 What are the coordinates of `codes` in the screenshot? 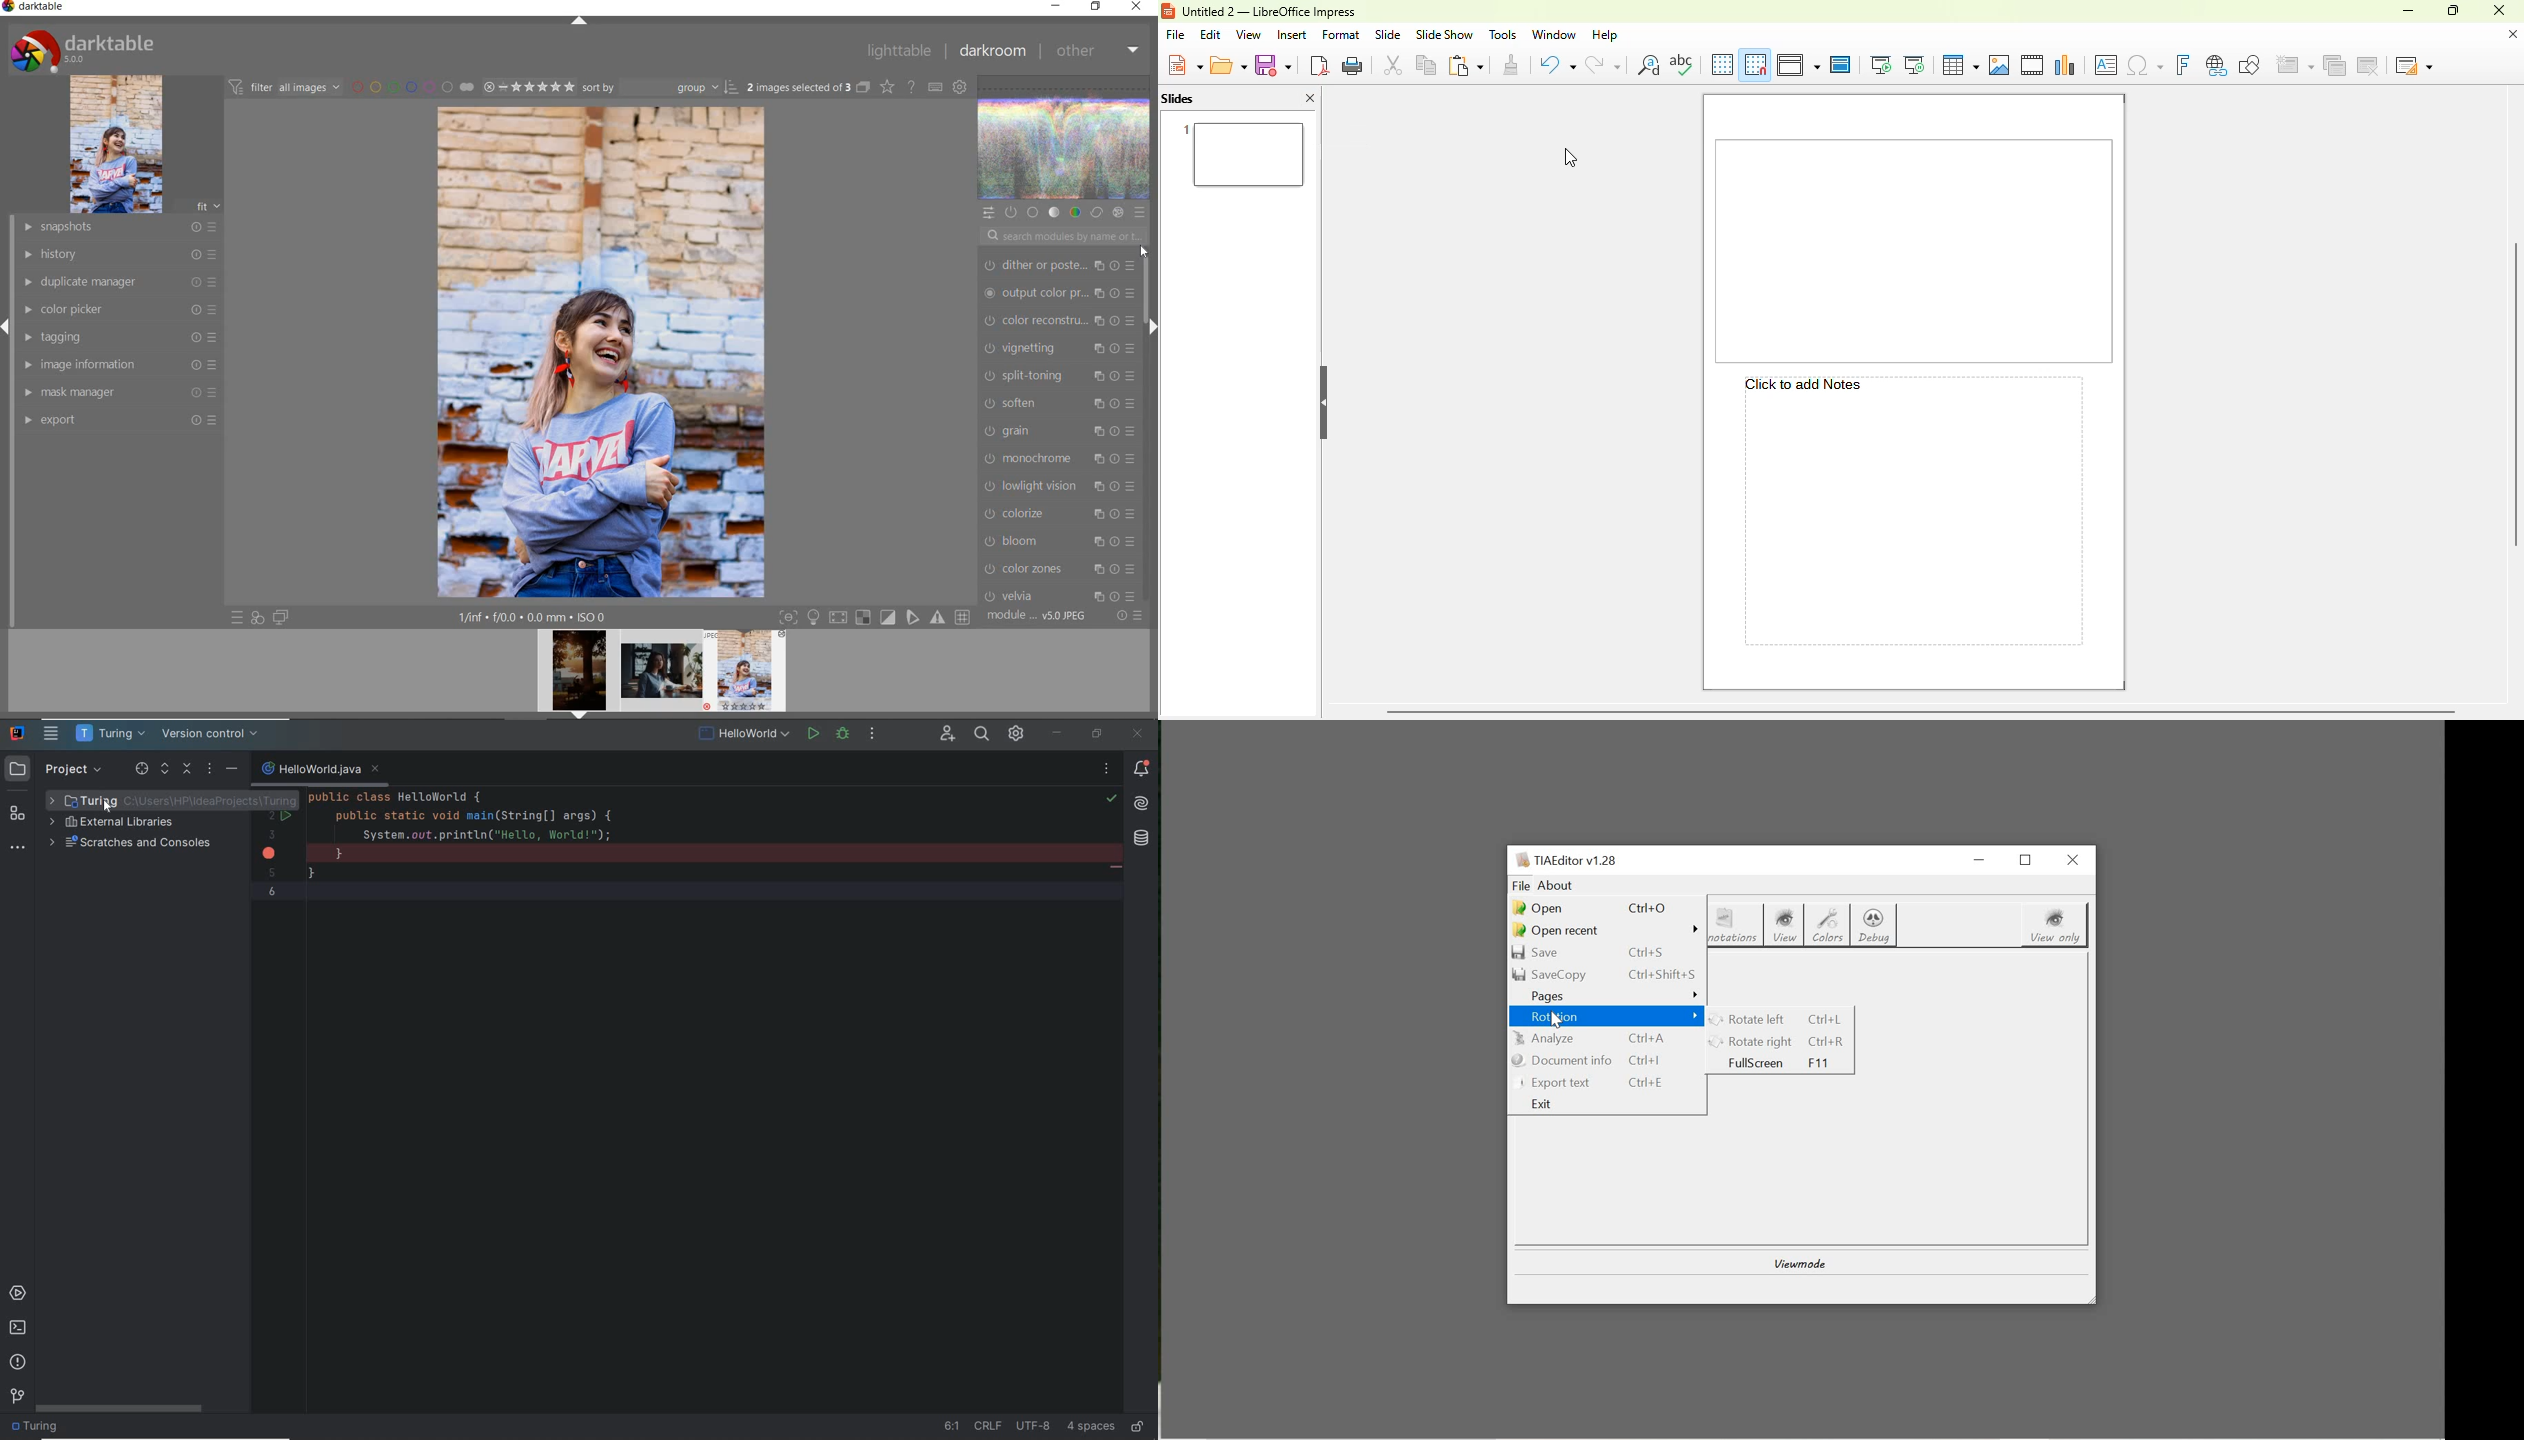 It's located at (693, 854).